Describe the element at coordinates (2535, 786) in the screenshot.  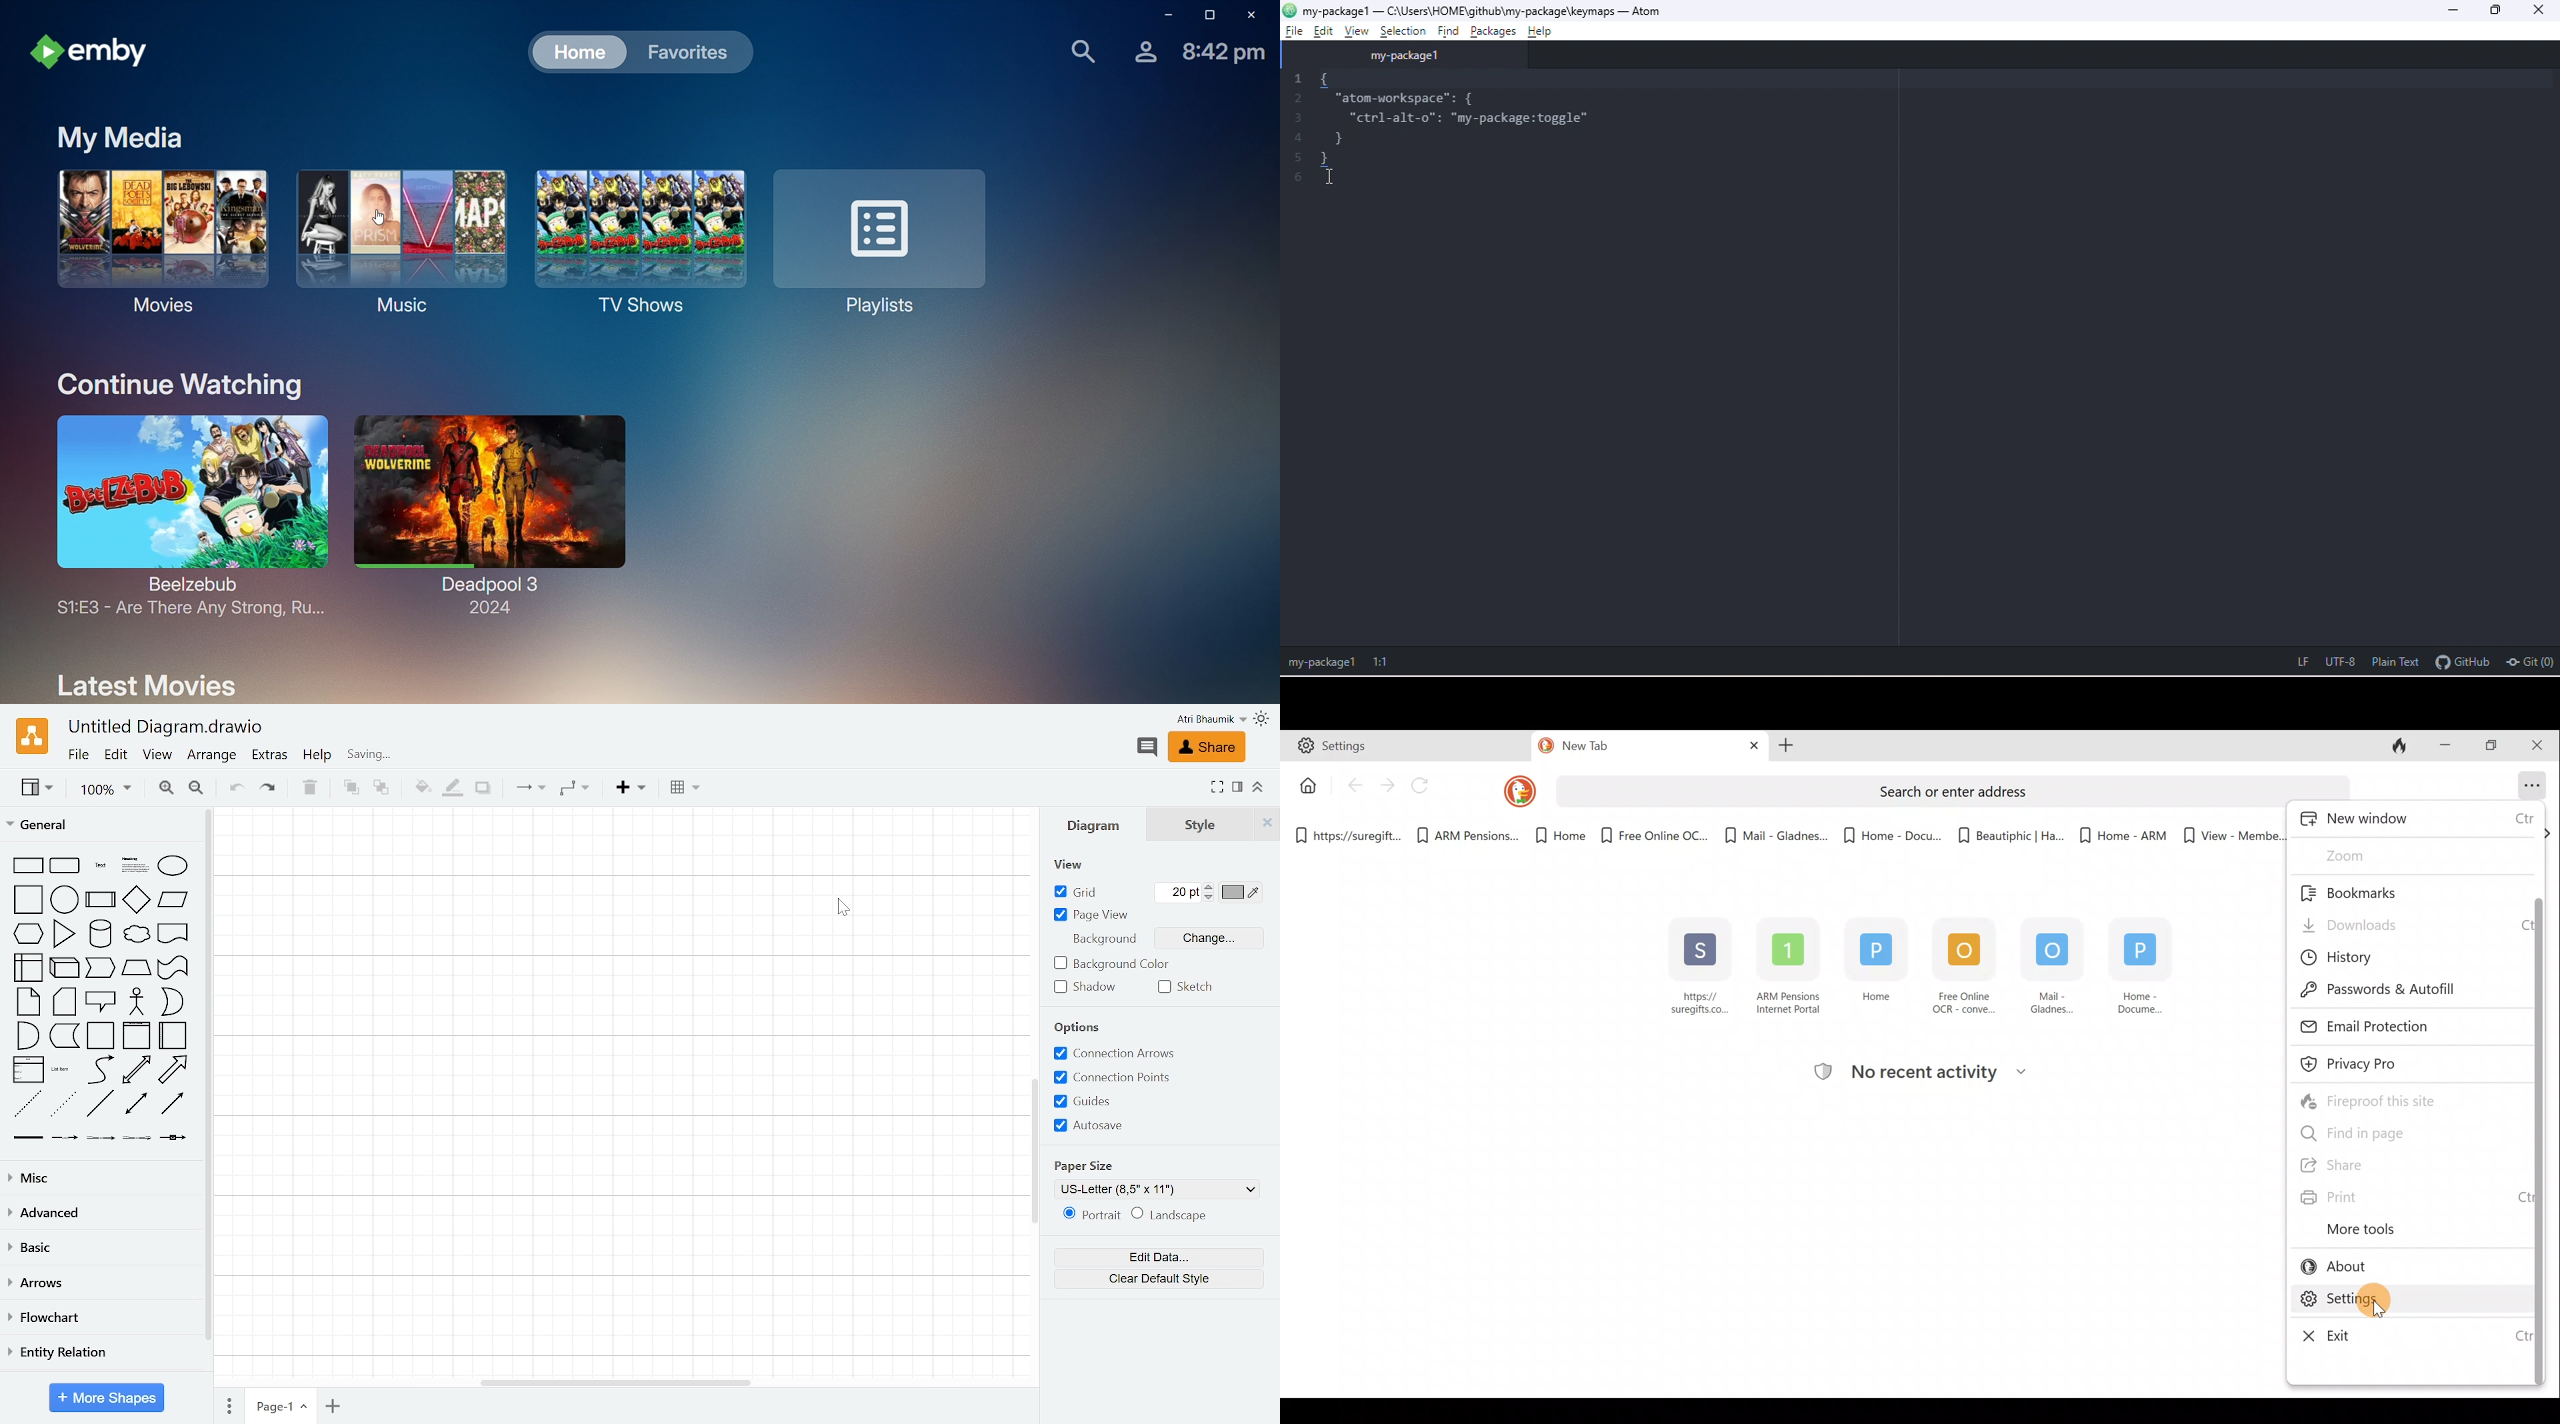
I see `Open application menu` at that location.